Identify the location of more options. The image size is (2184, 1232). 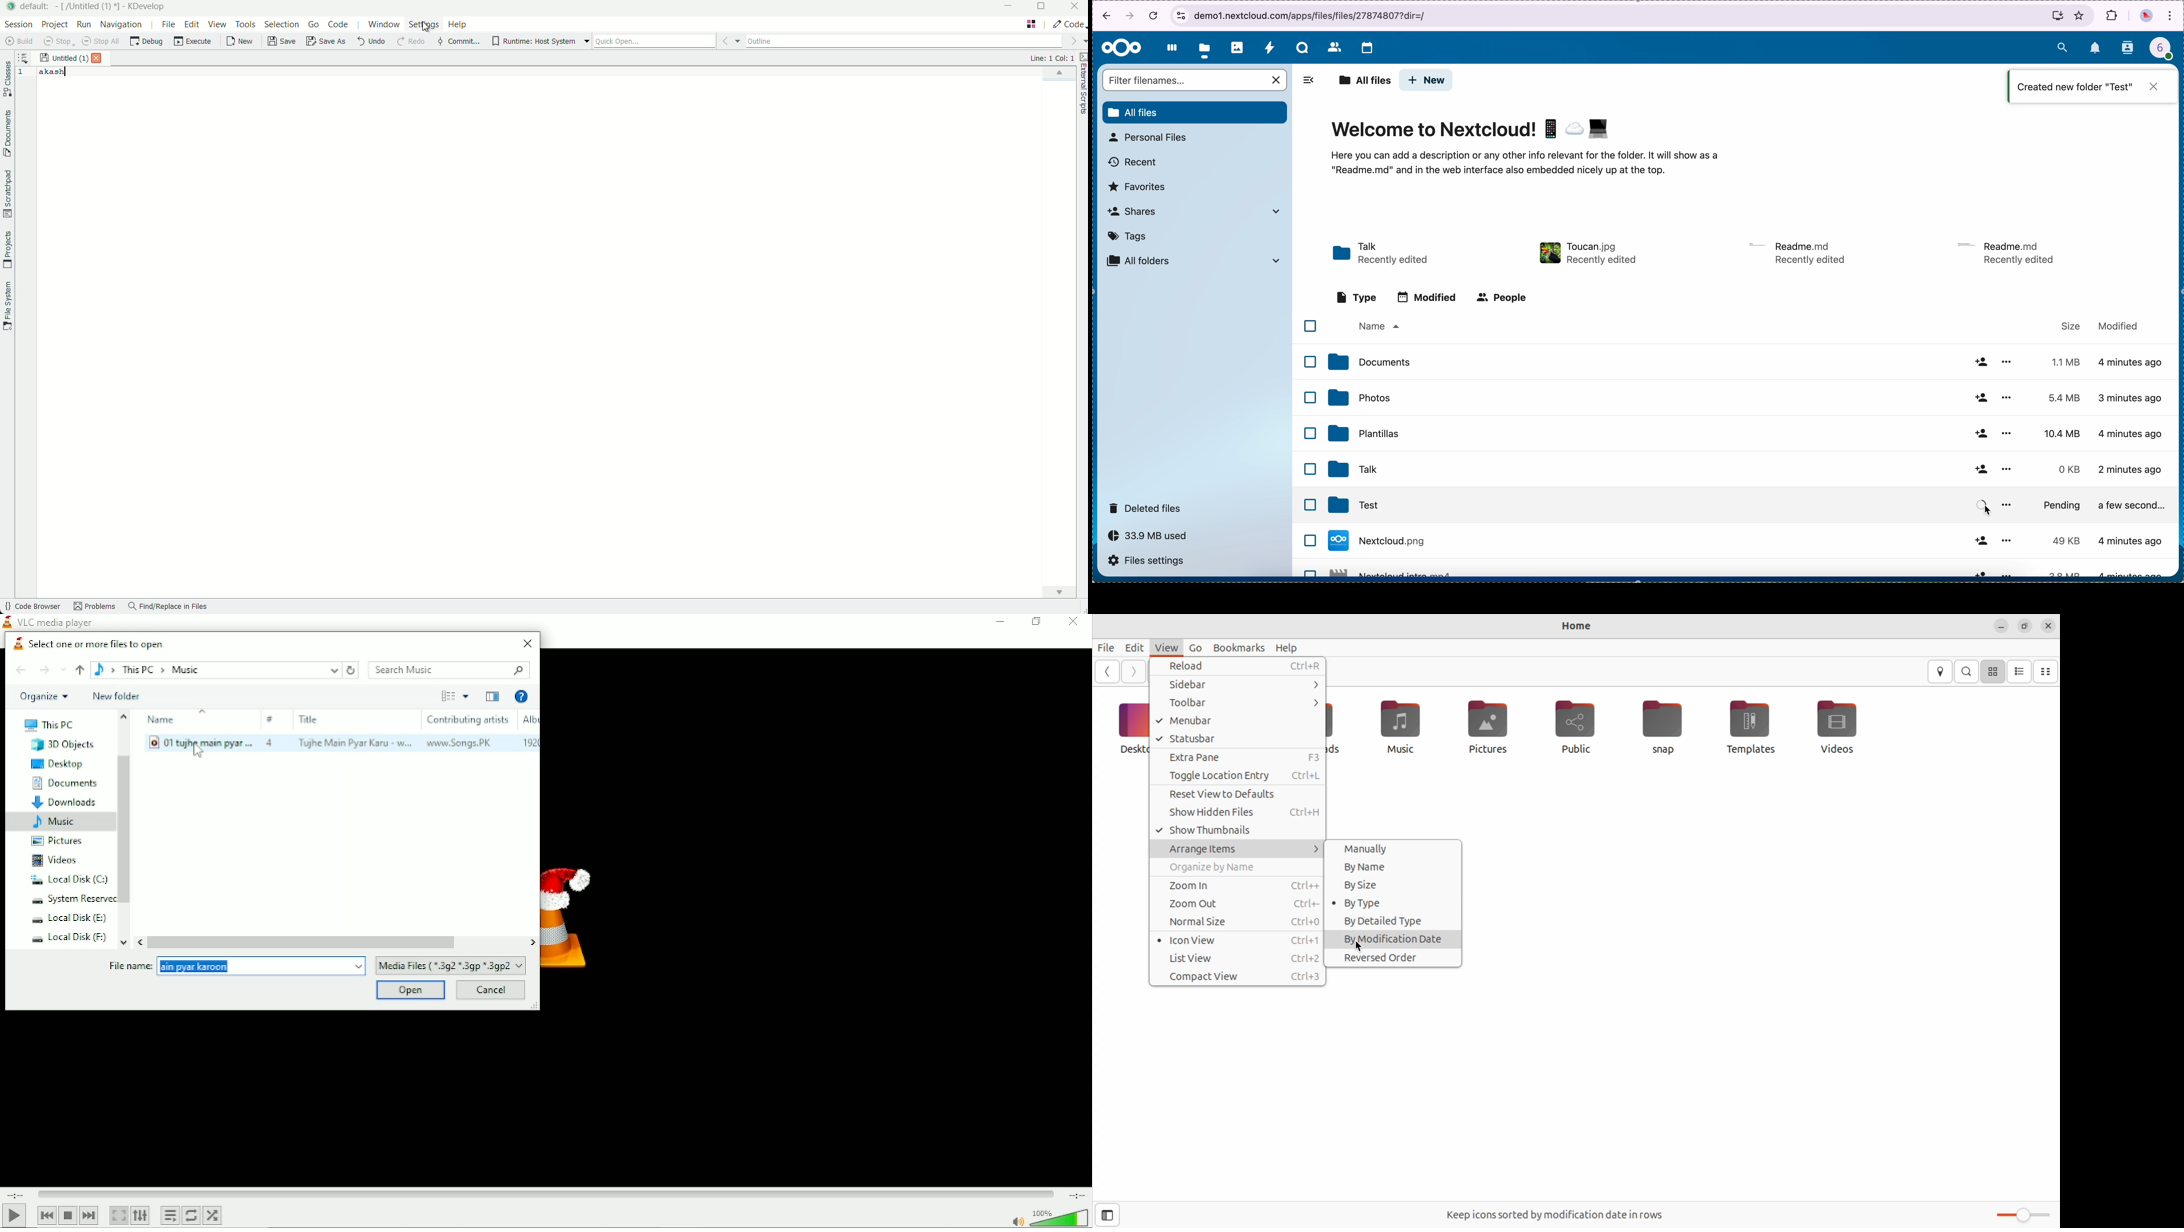
(2005, 540).